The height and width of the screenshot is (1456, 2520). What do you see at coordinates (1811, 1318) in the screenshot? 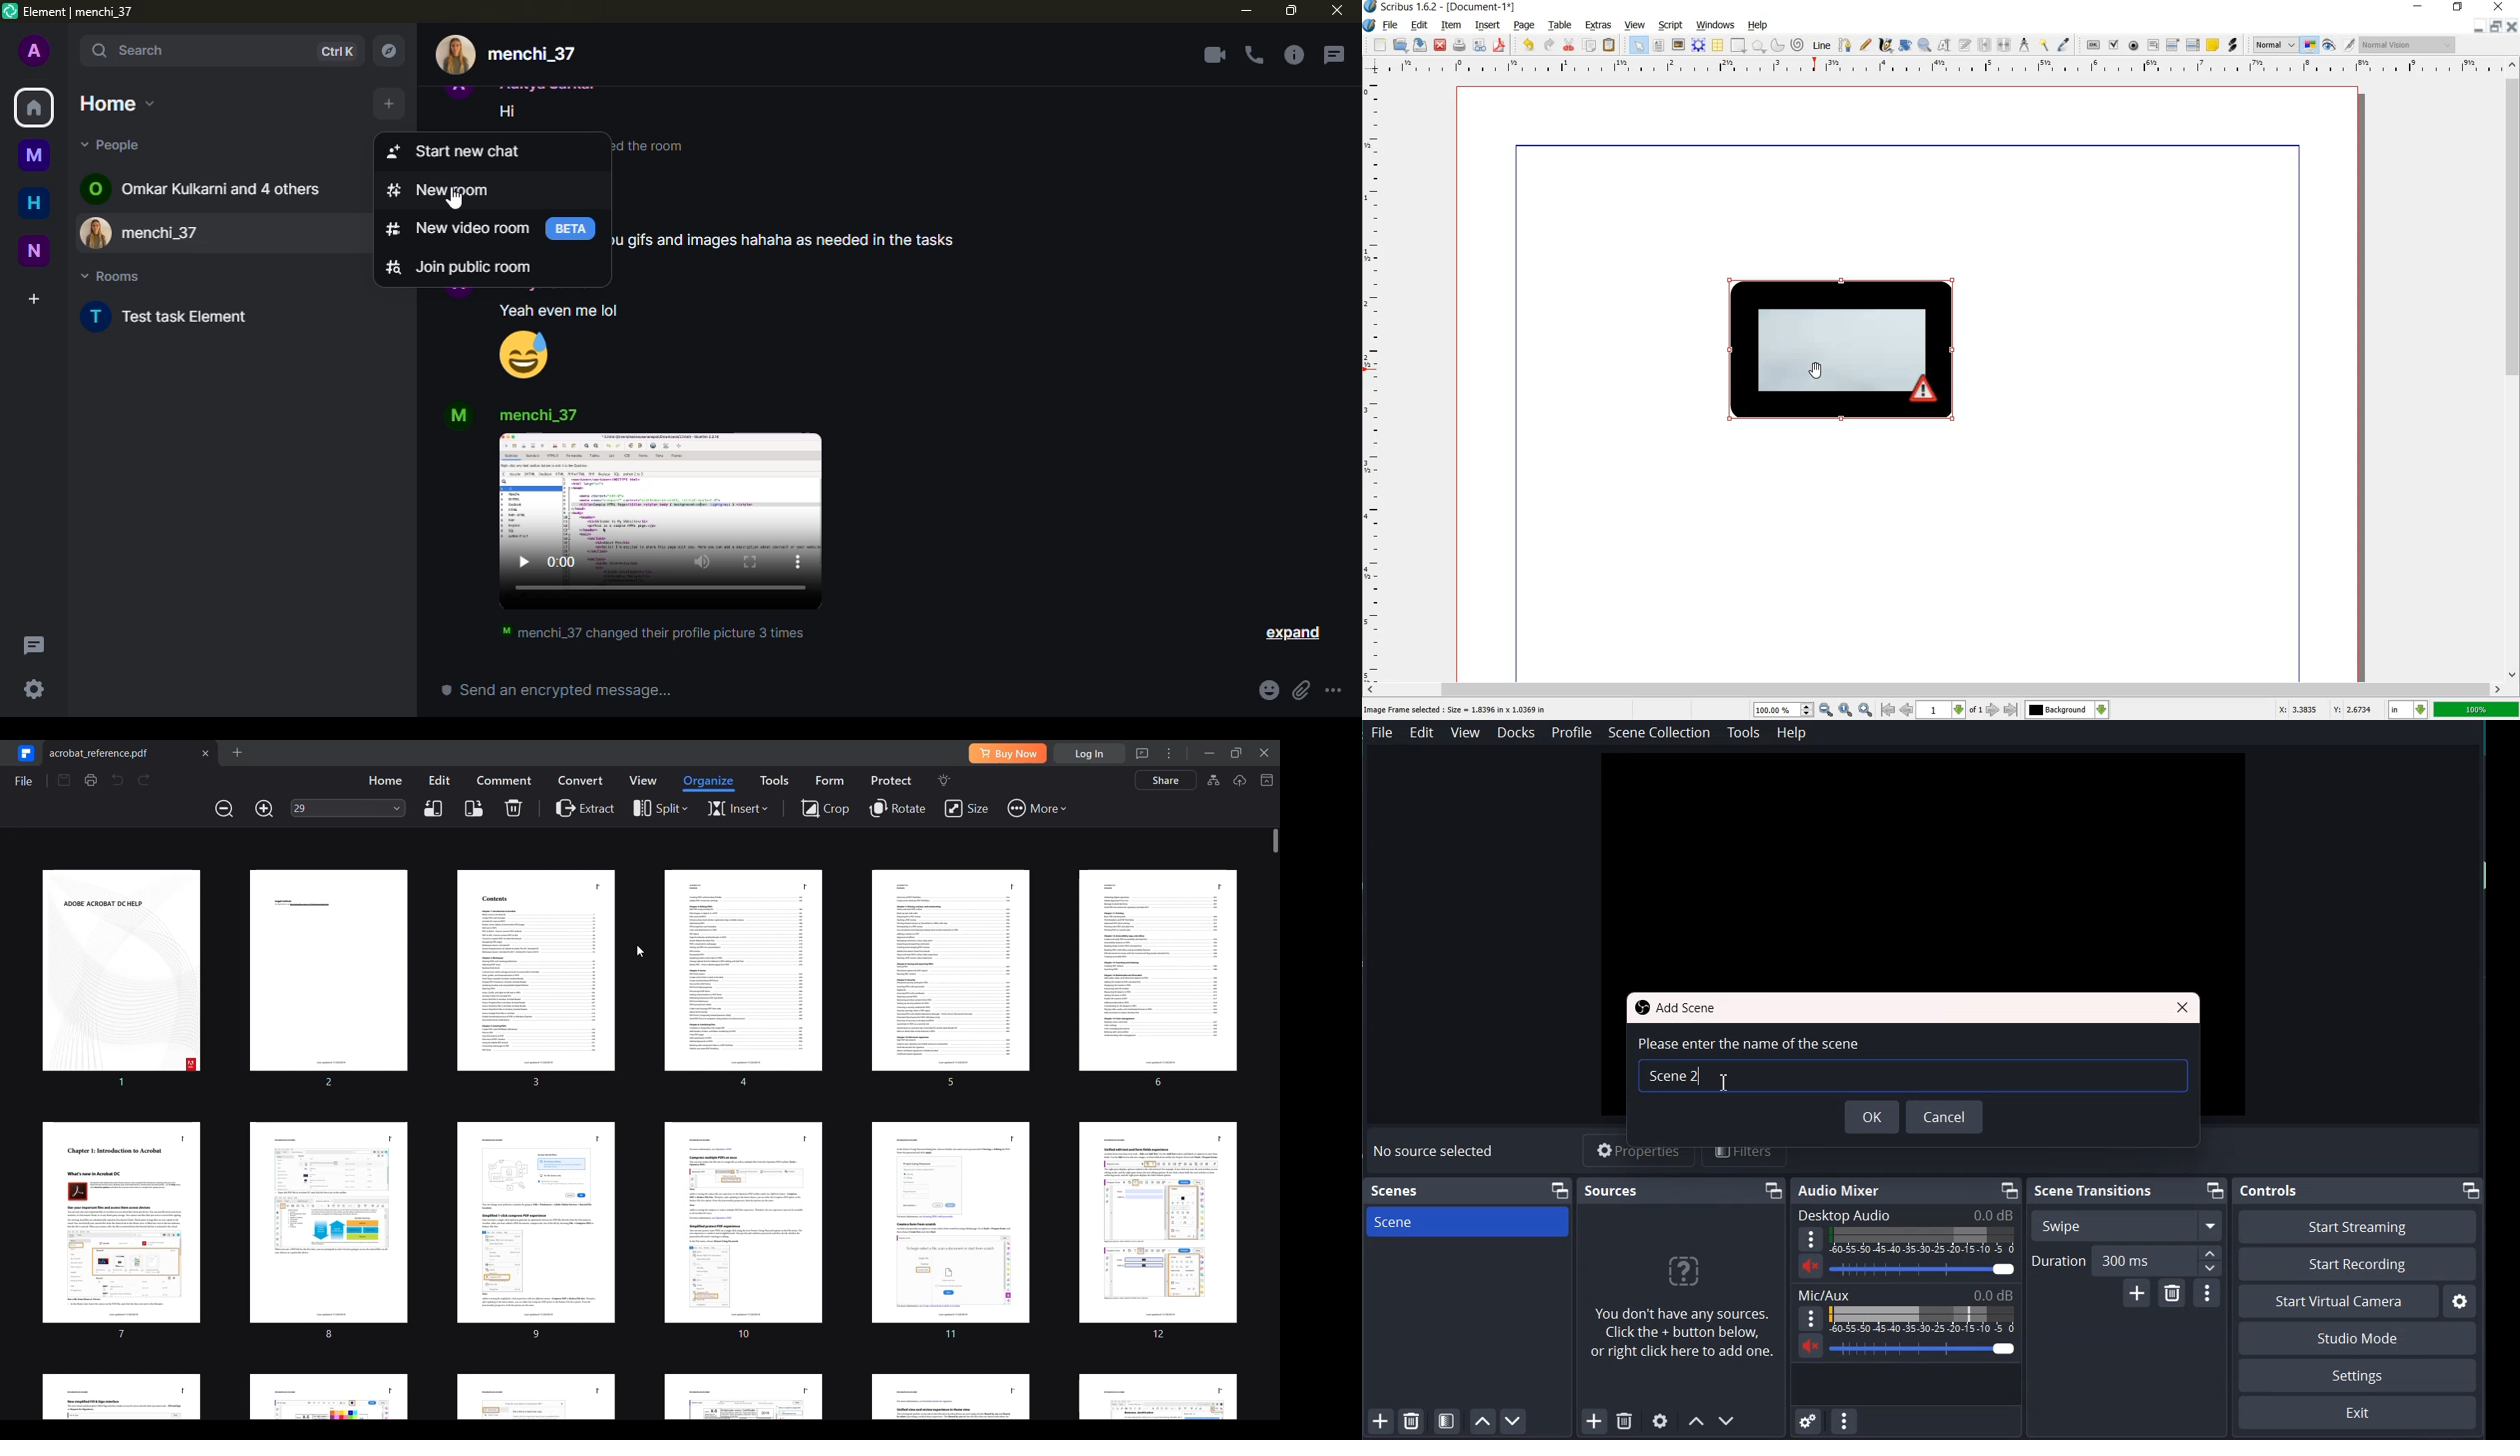
I see `More` at bounding box center [1811, 1318].